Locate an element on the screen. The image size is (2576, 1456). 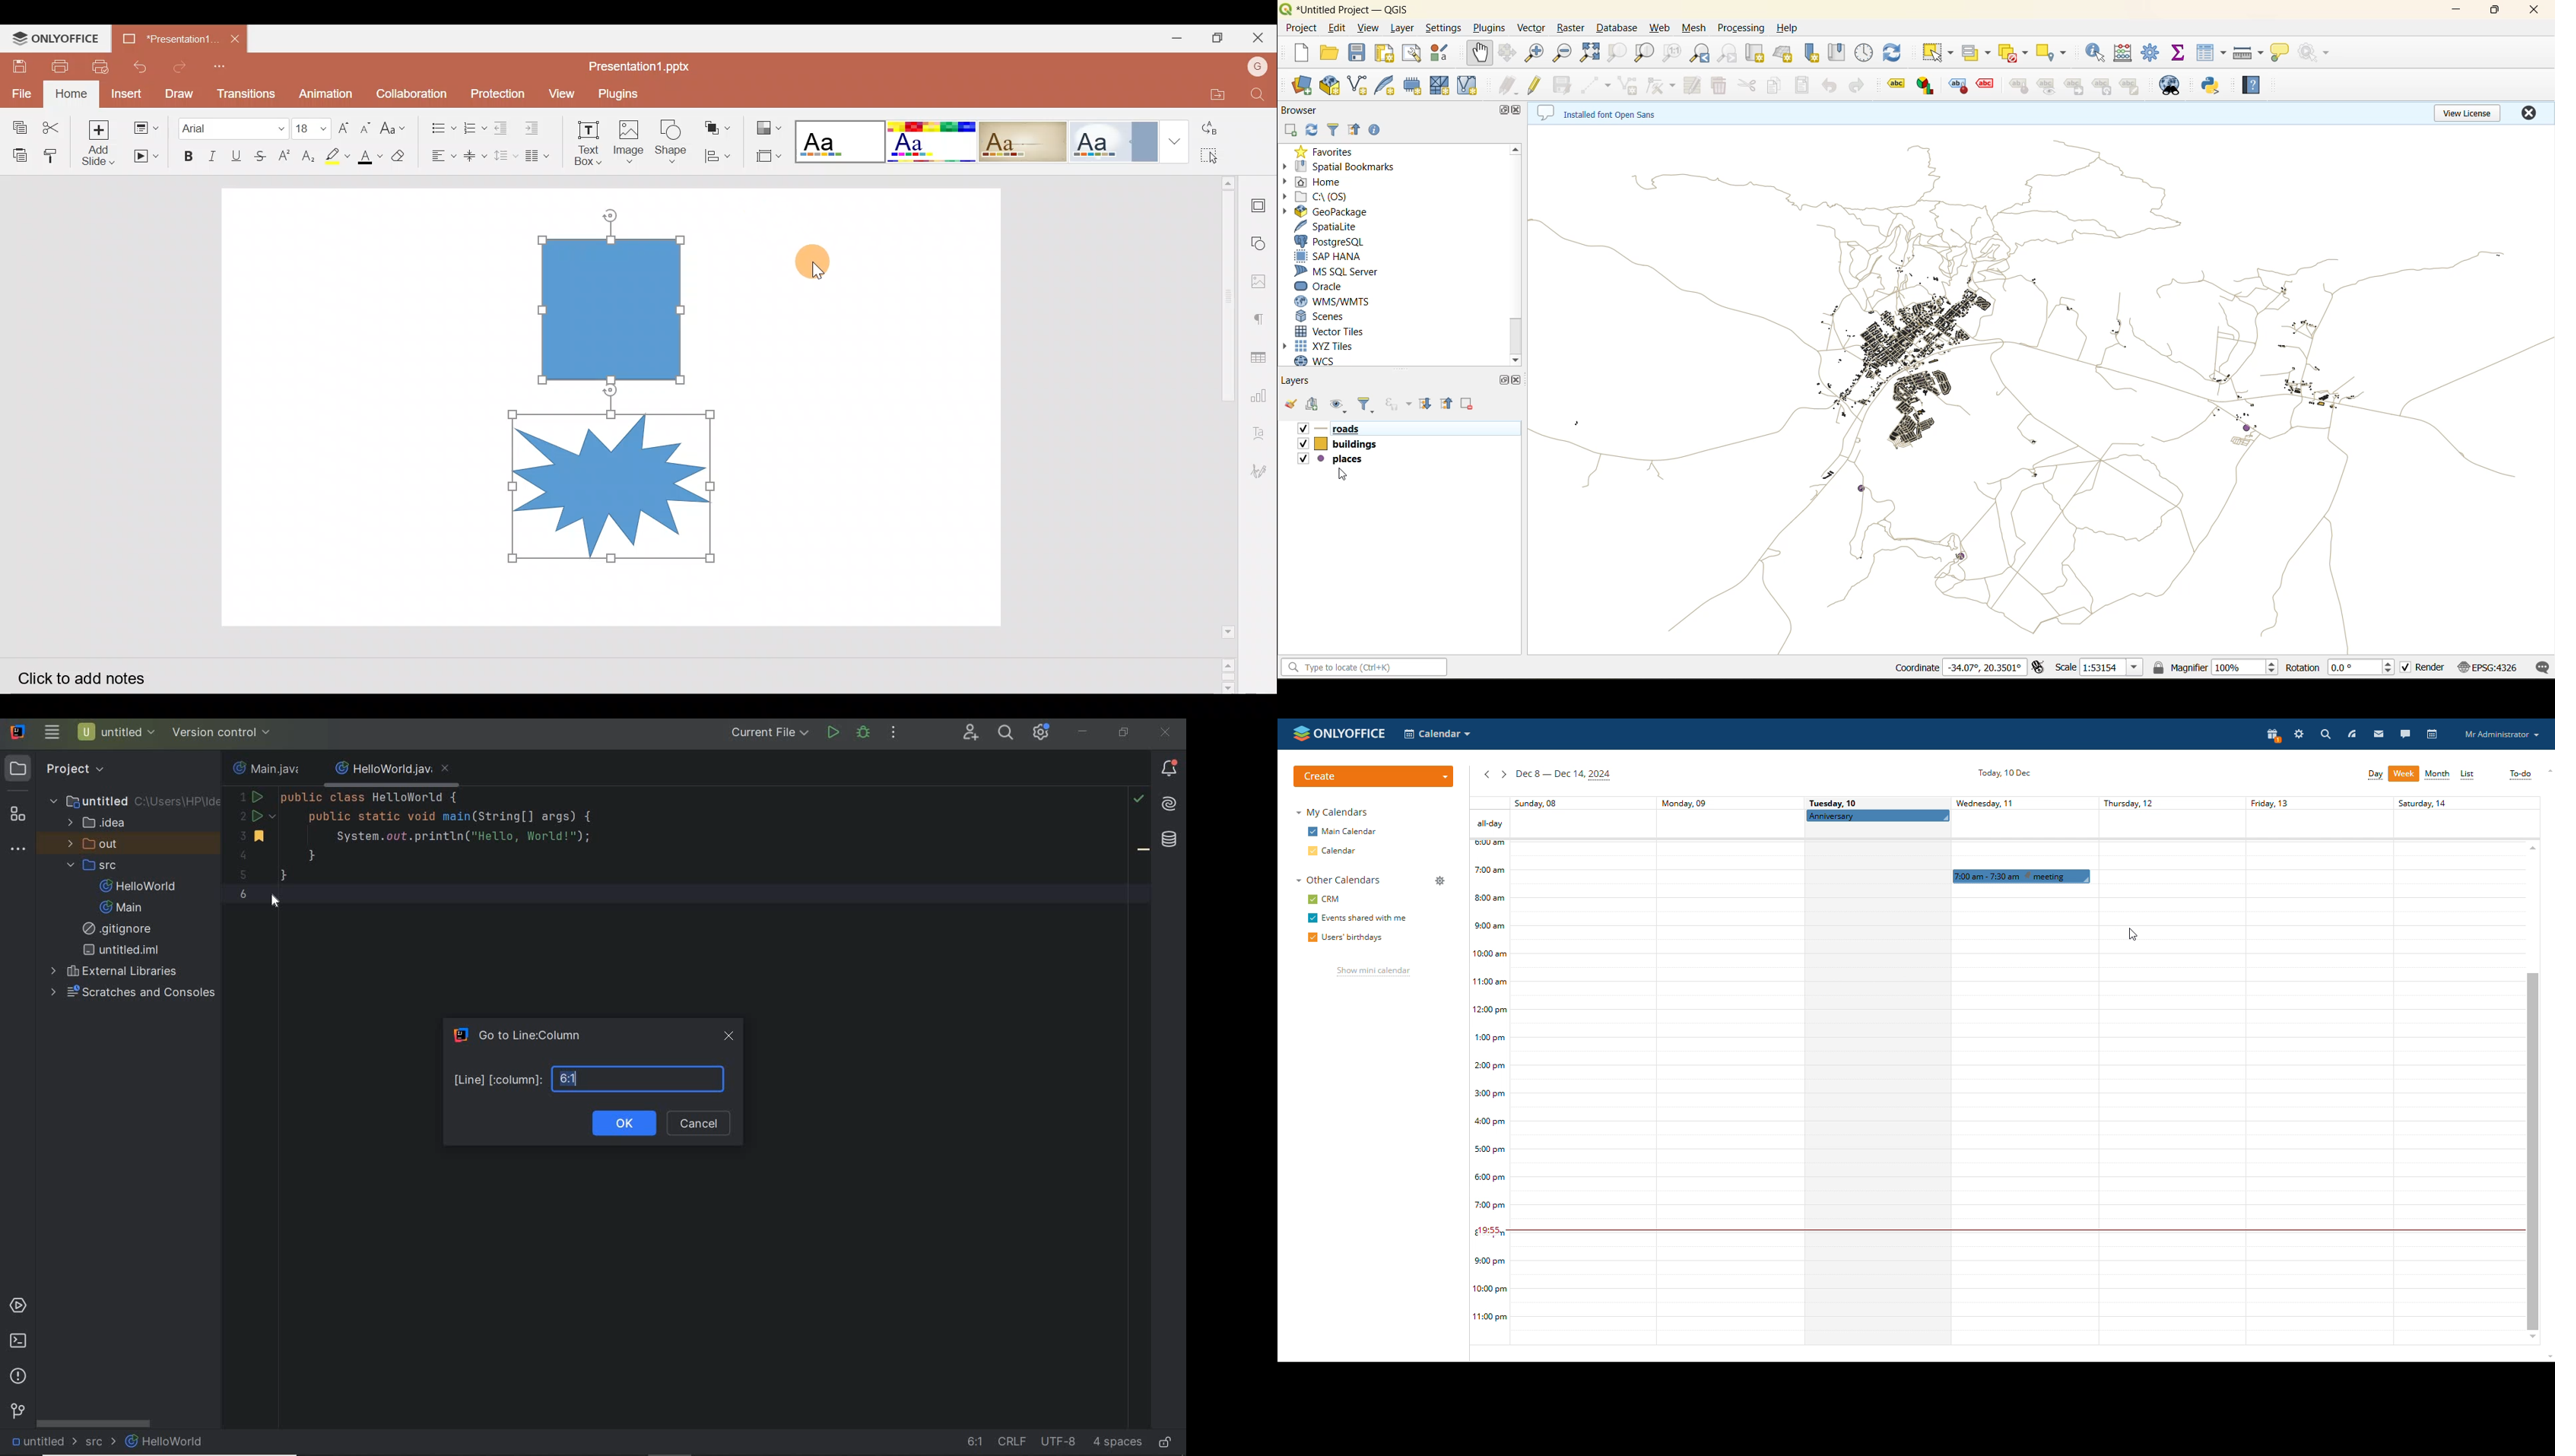
scrollbar is located at coordinates (95, 1424).